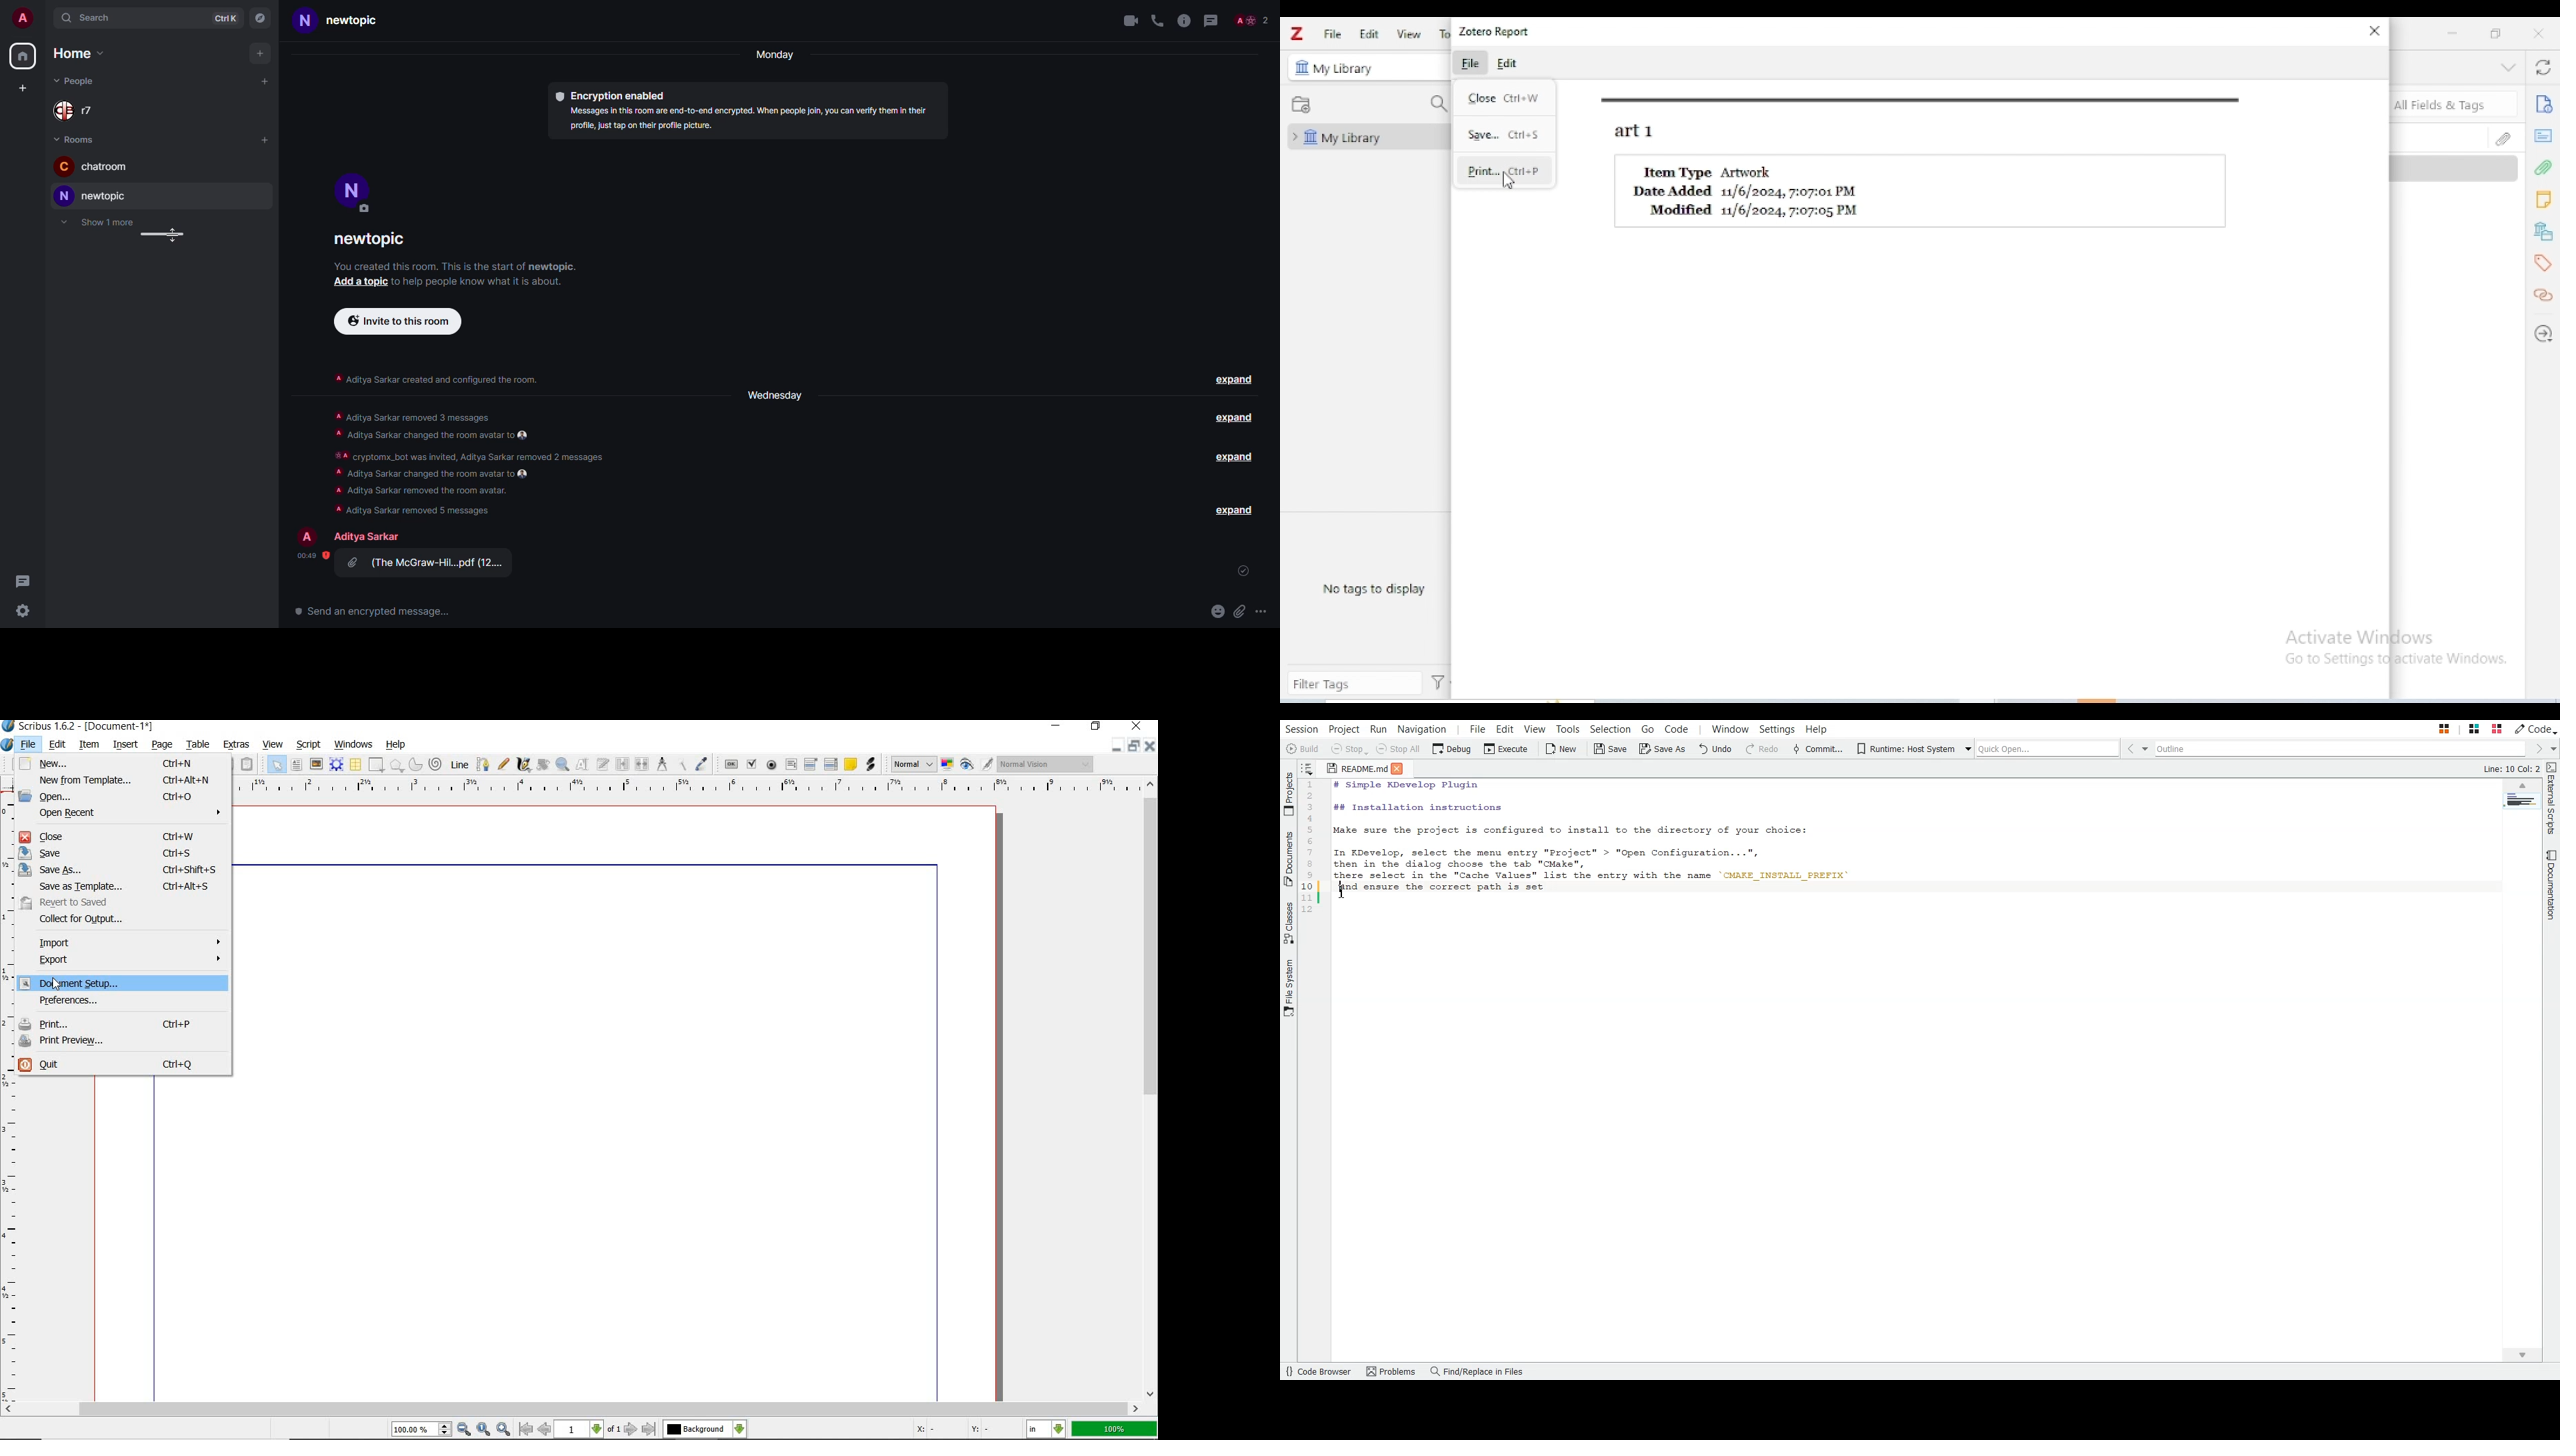 This screenshot has height=1456, width=2576. I want to click on pdf check box, so click(753, 763).